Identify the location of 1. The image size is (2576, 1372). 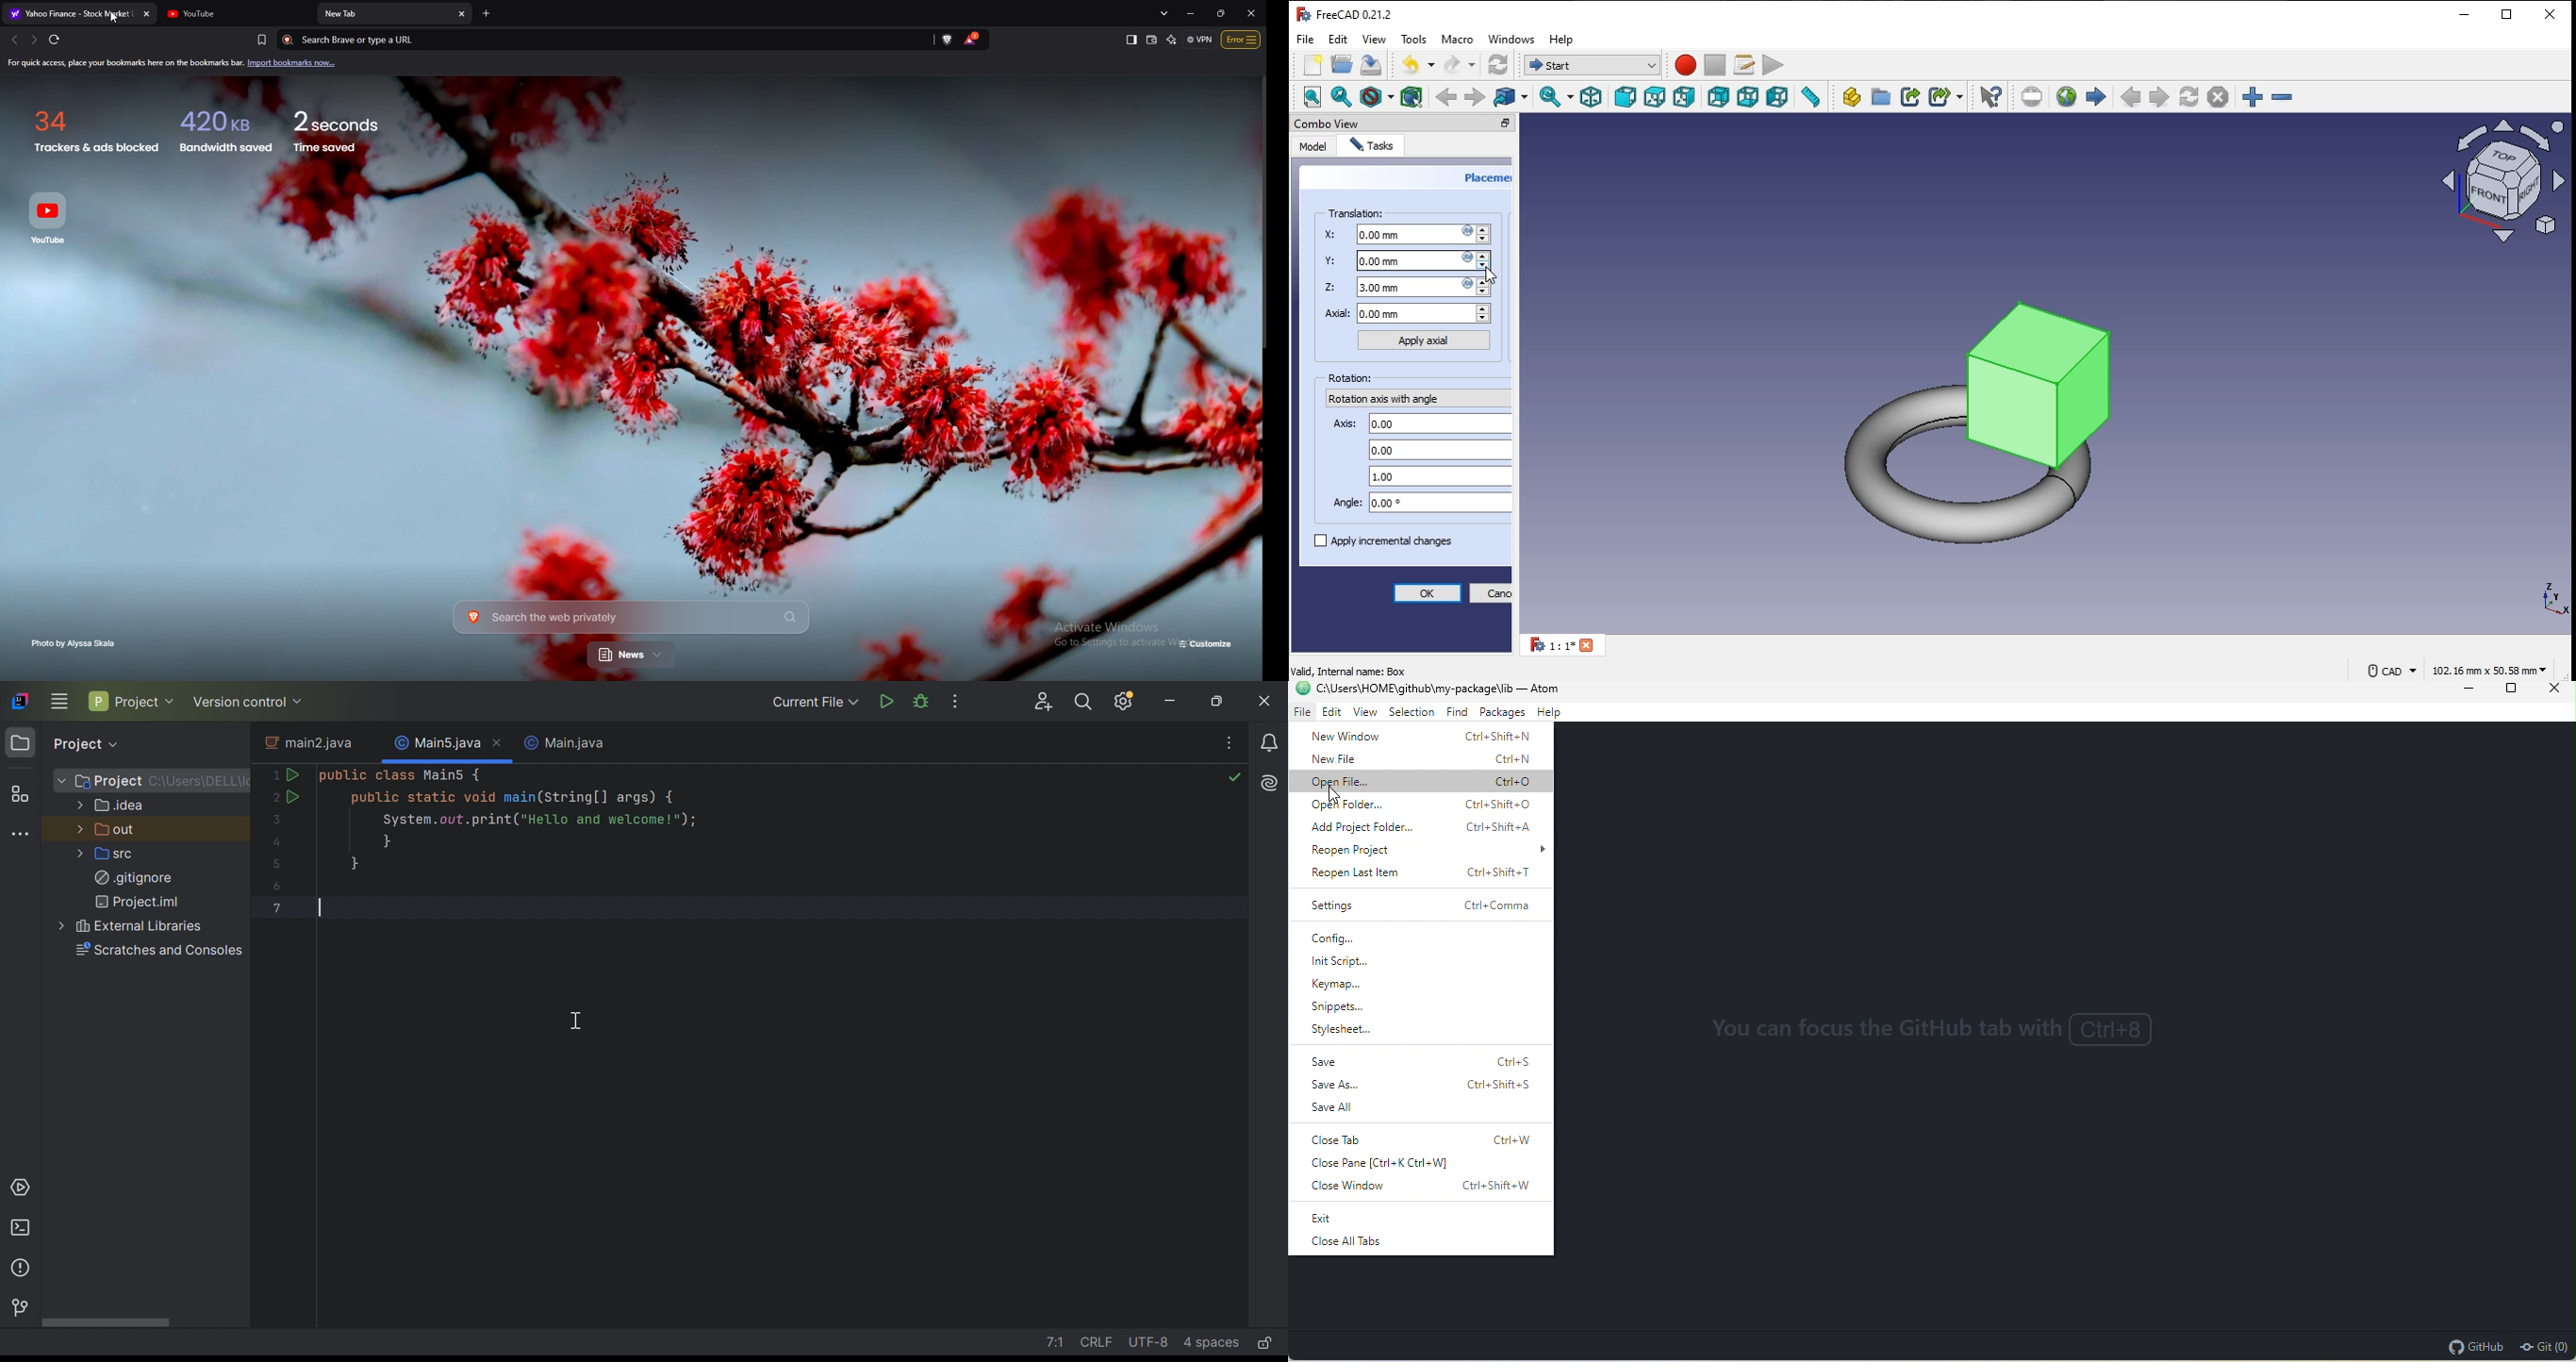
(272, 774).